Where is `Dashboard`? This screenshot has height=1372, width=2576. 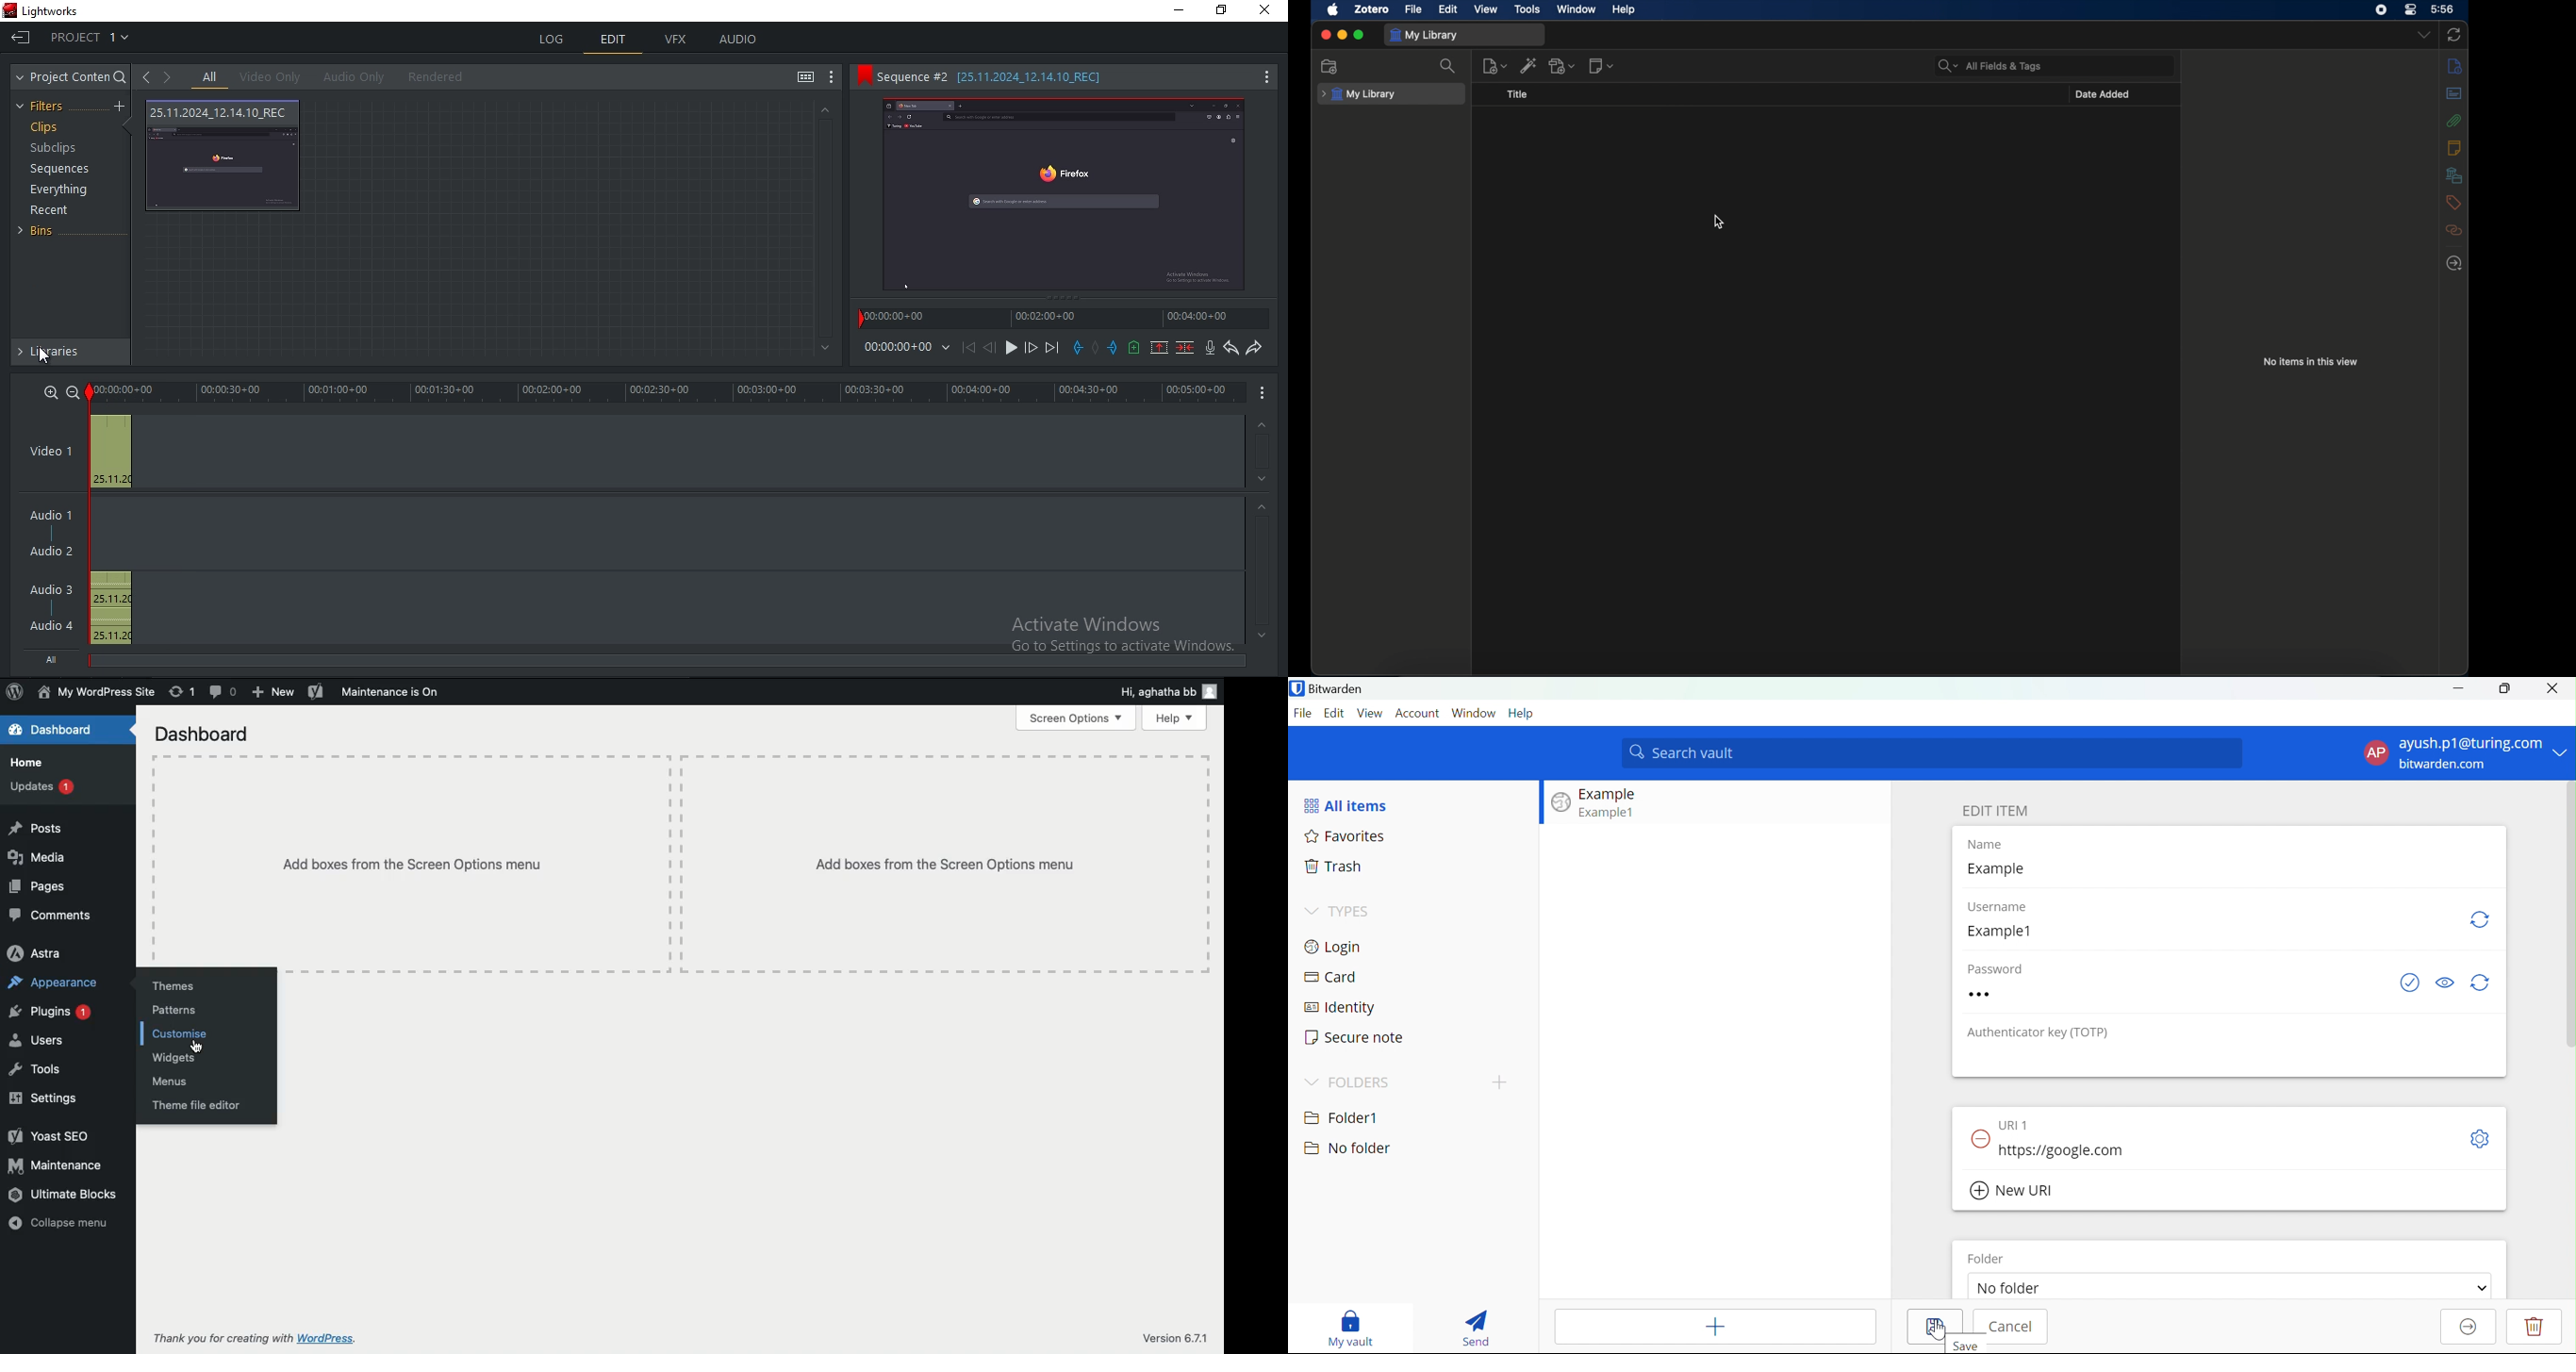 Dashboard is located at coordinates (202, 733).